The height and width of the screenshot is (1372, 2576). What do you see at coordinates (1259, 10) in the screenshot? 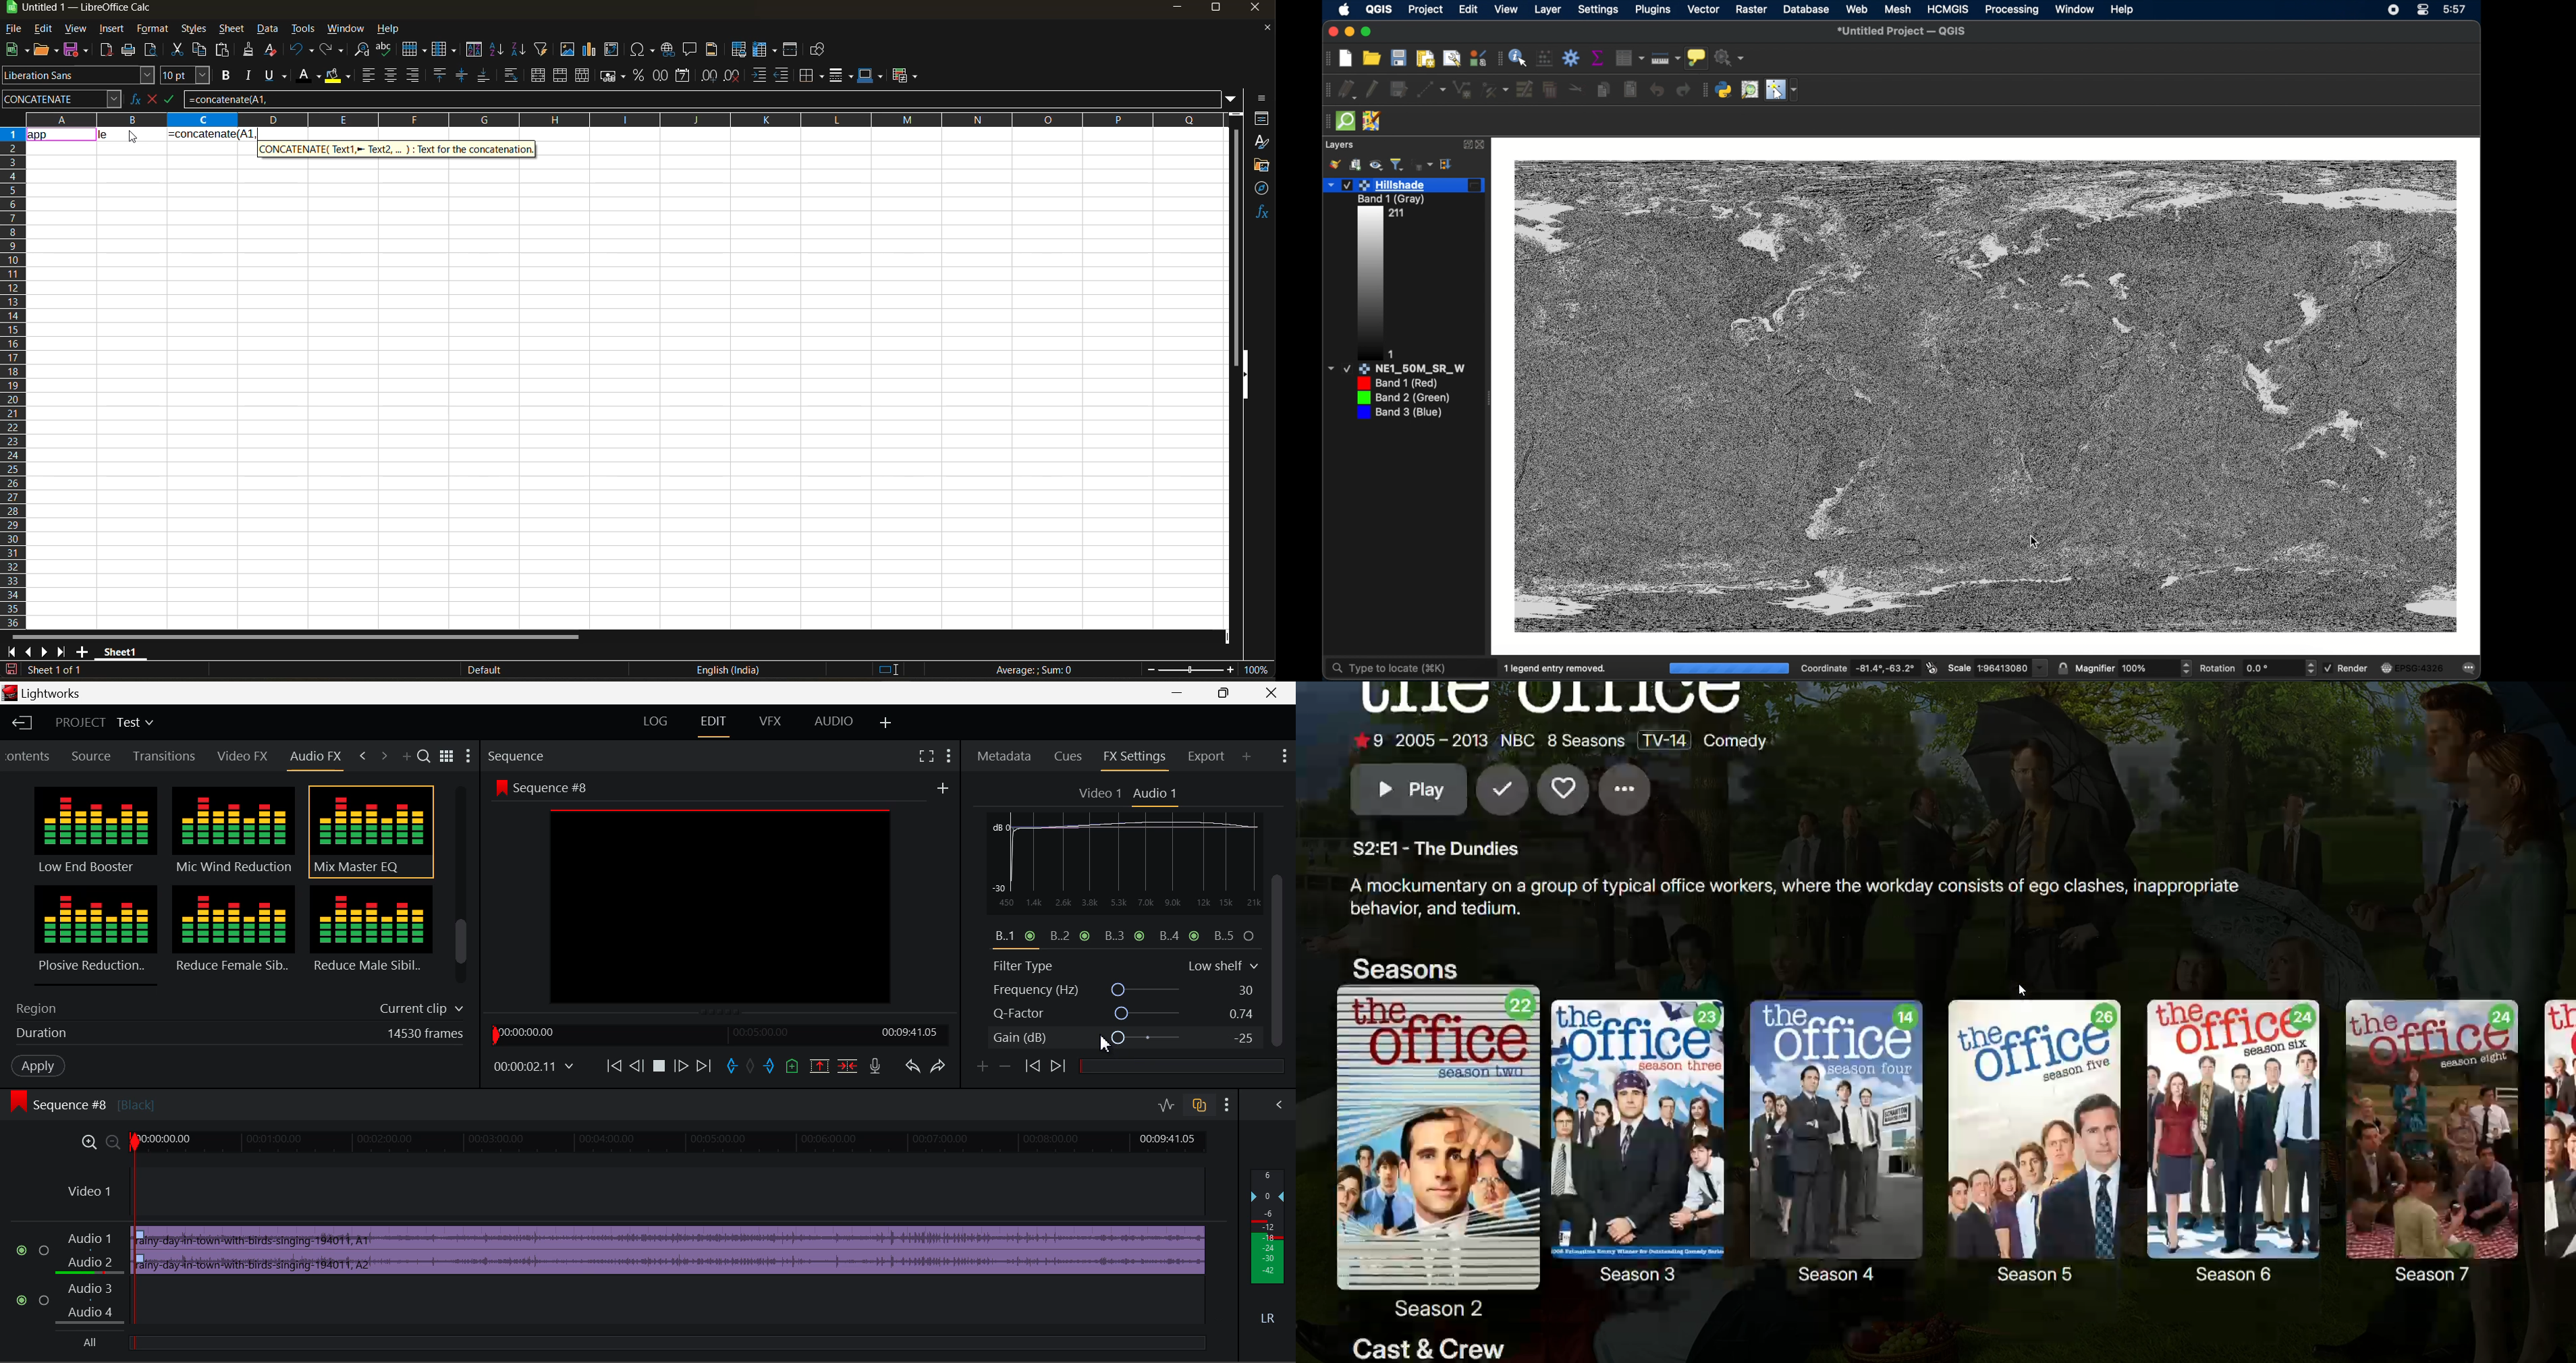
I see `close` at bounding box center [1259, 10].